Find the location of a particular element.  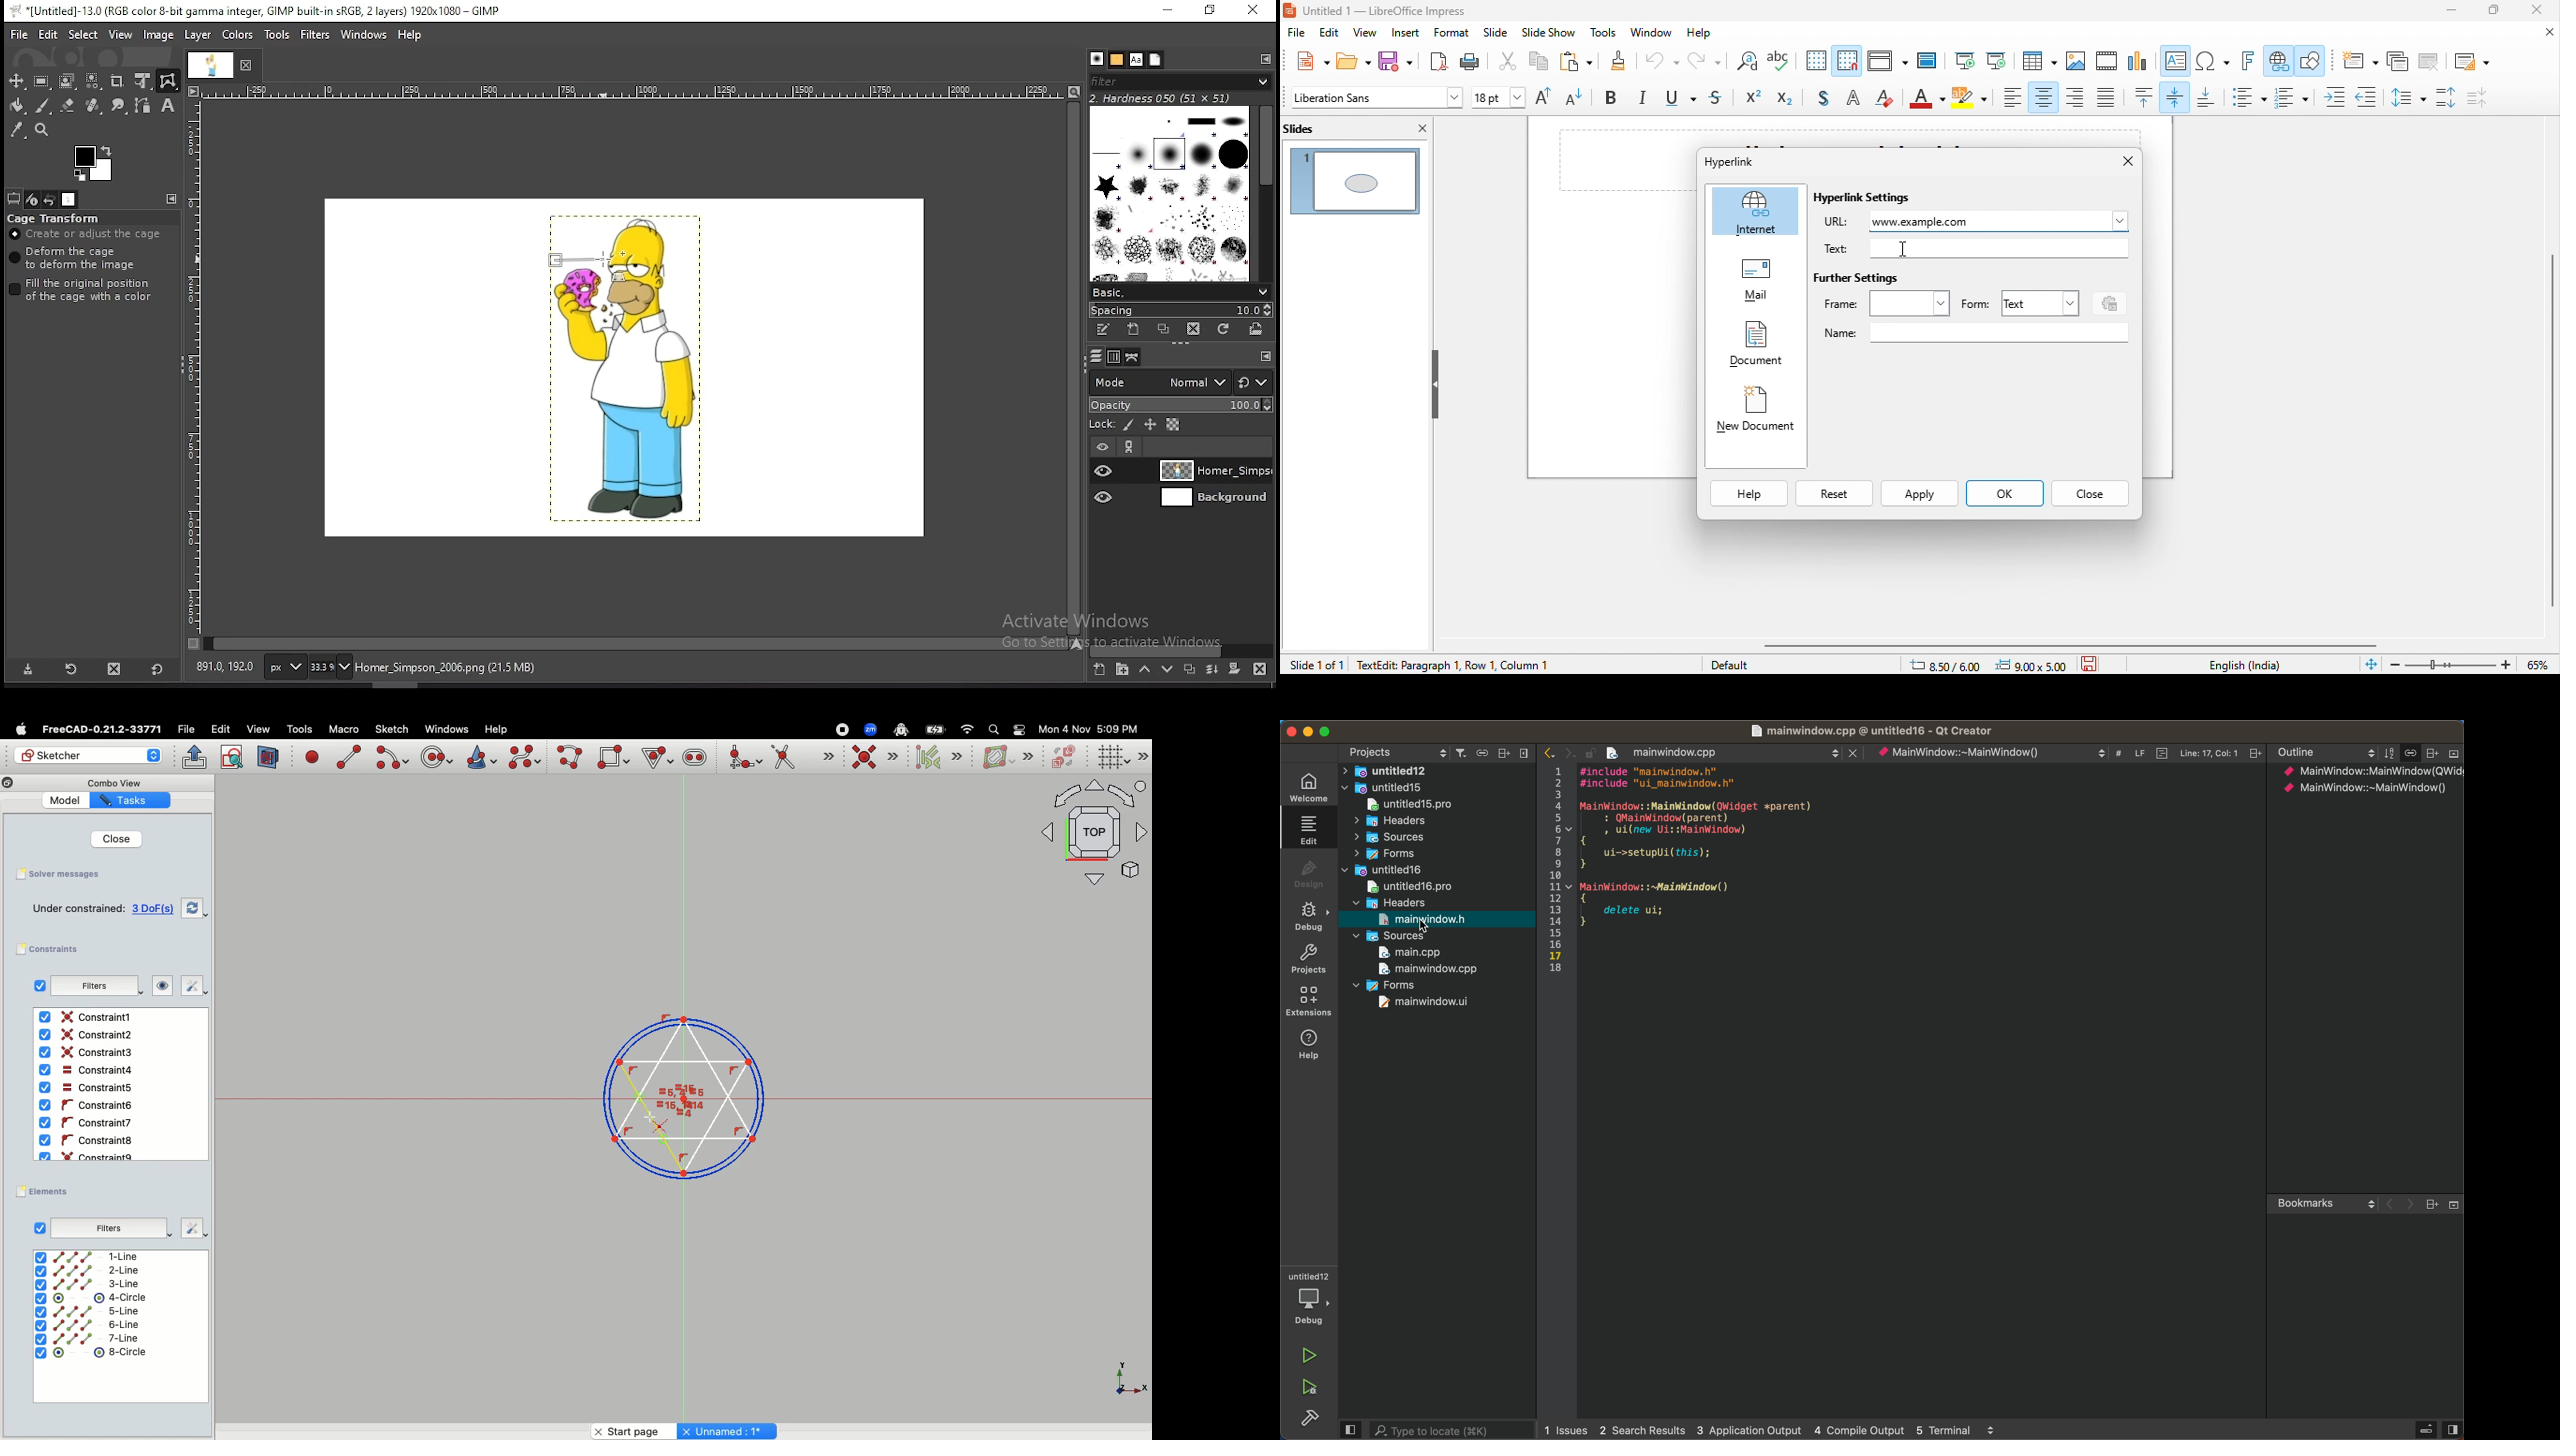

view is located at coordinates (1364, 34).